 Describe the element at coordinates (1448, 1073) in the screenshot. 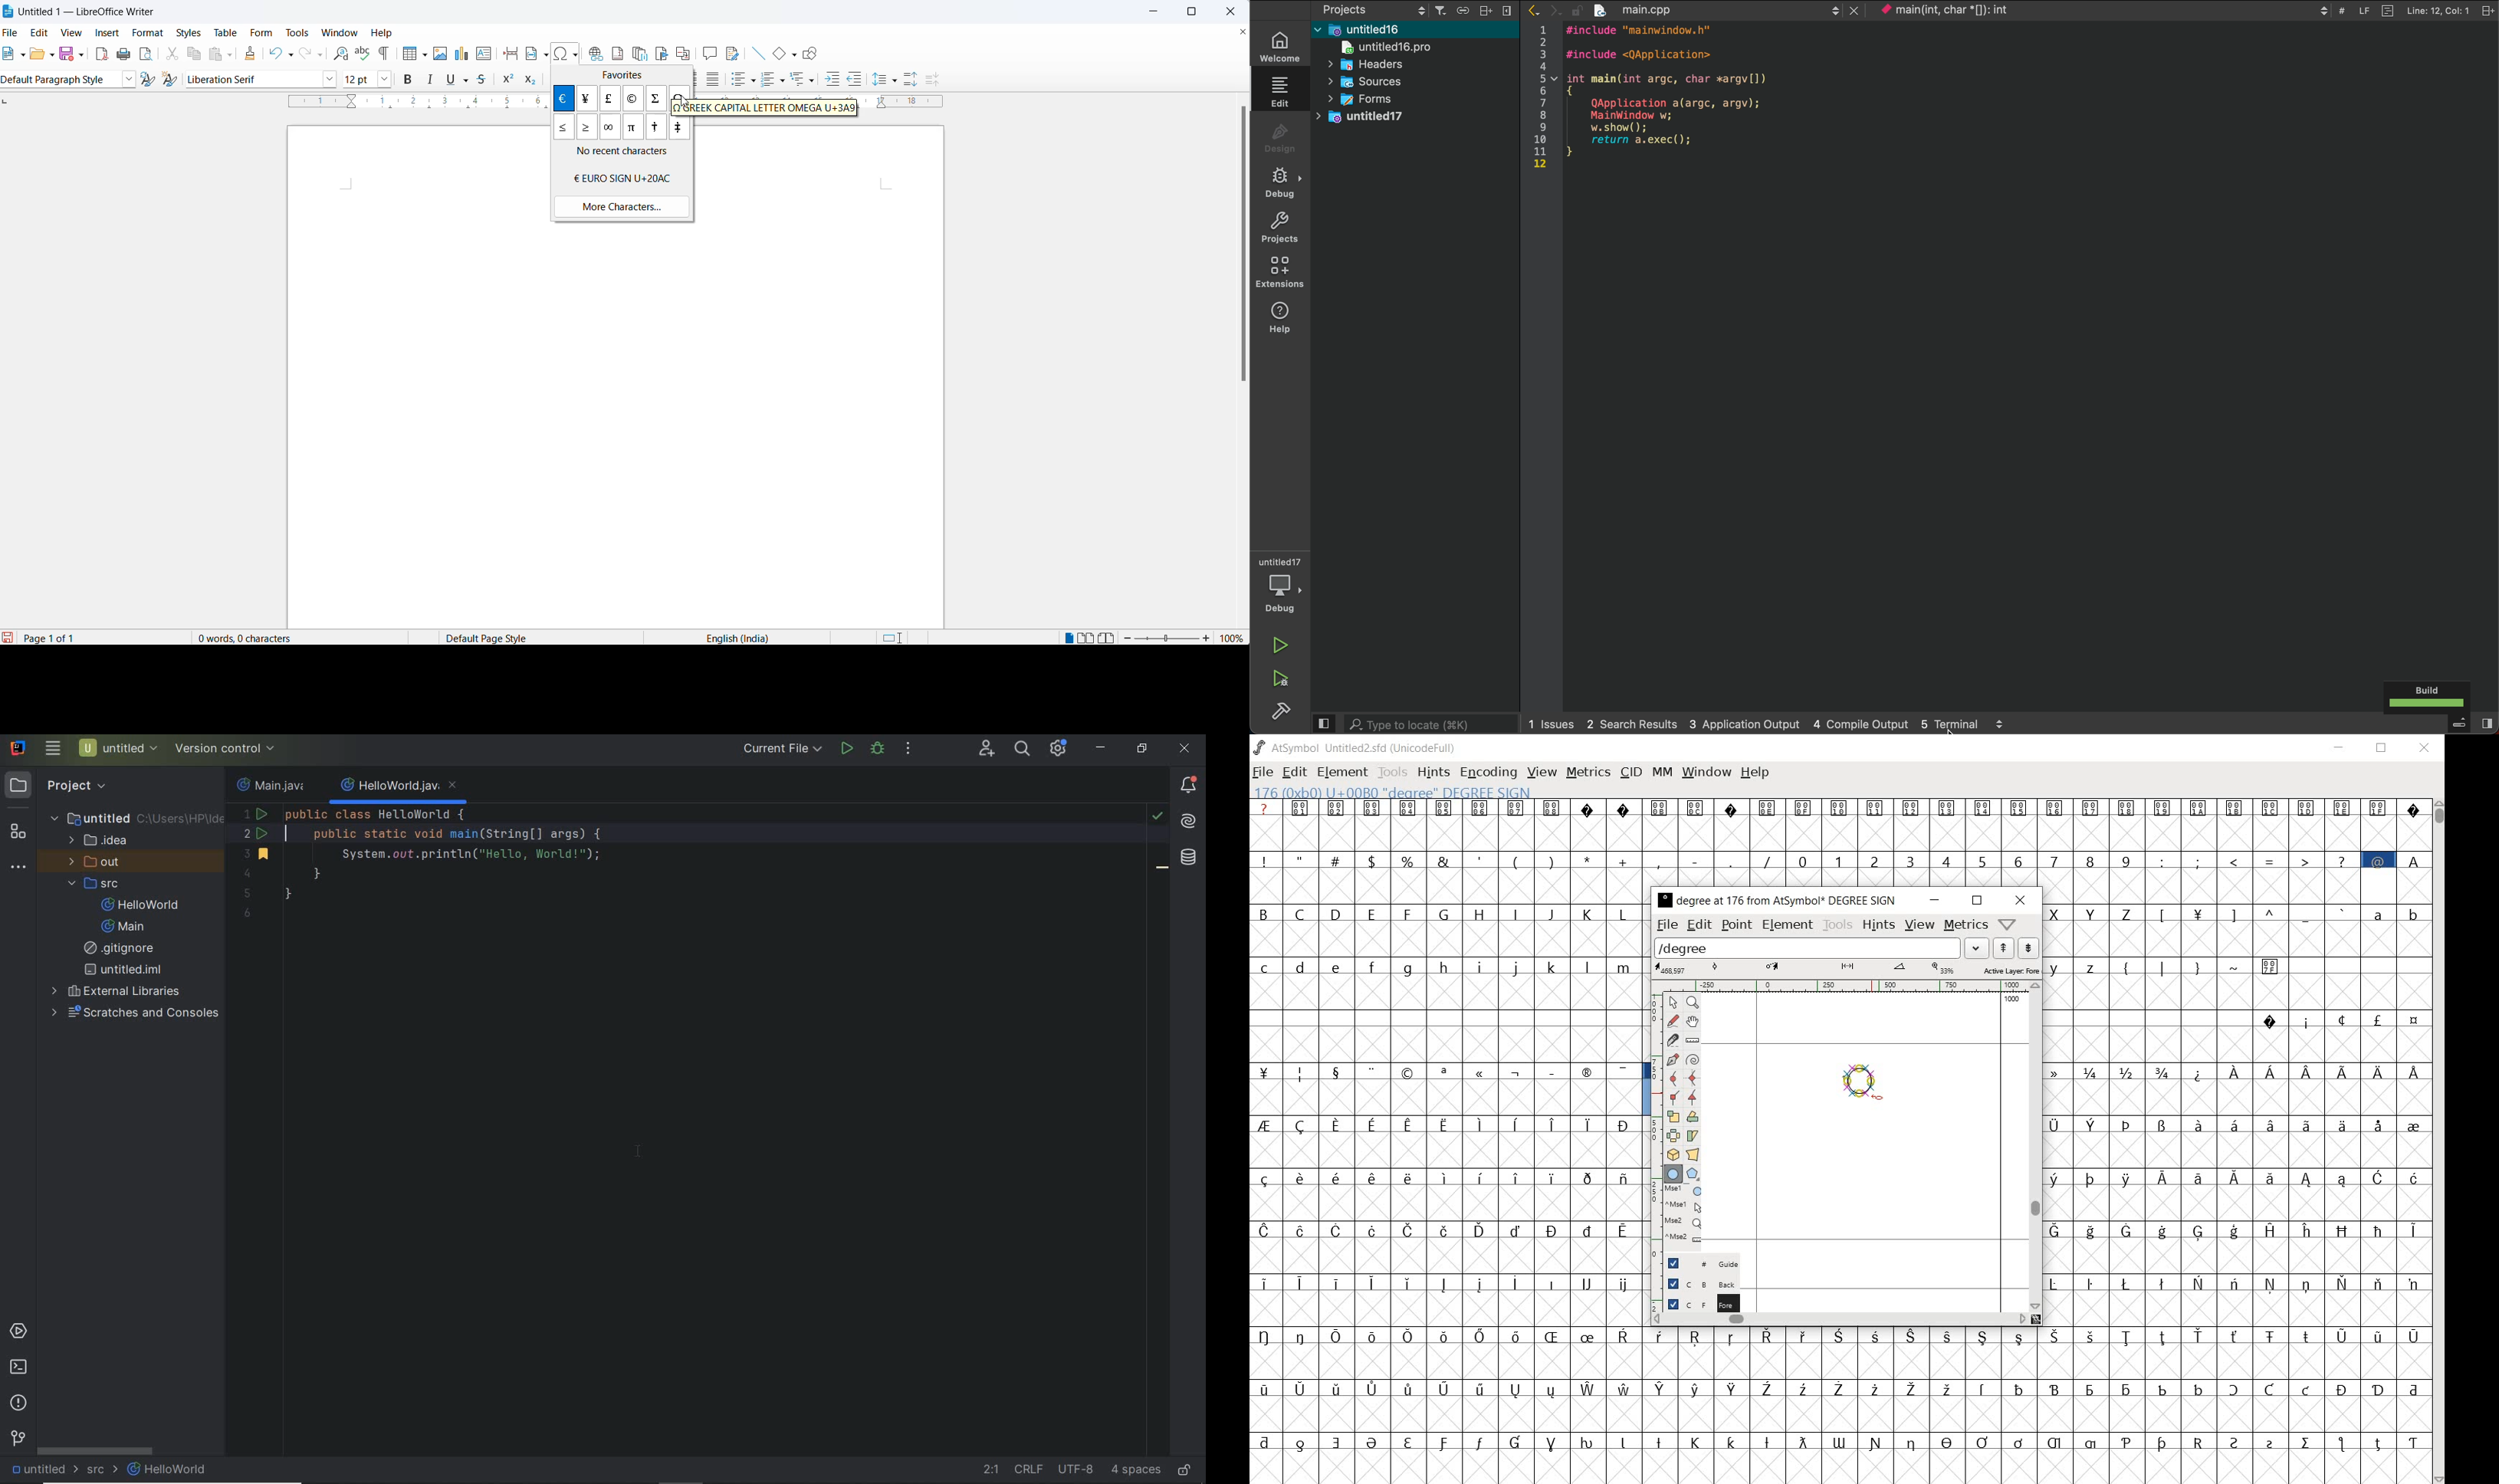

I see `special characters` at that location.